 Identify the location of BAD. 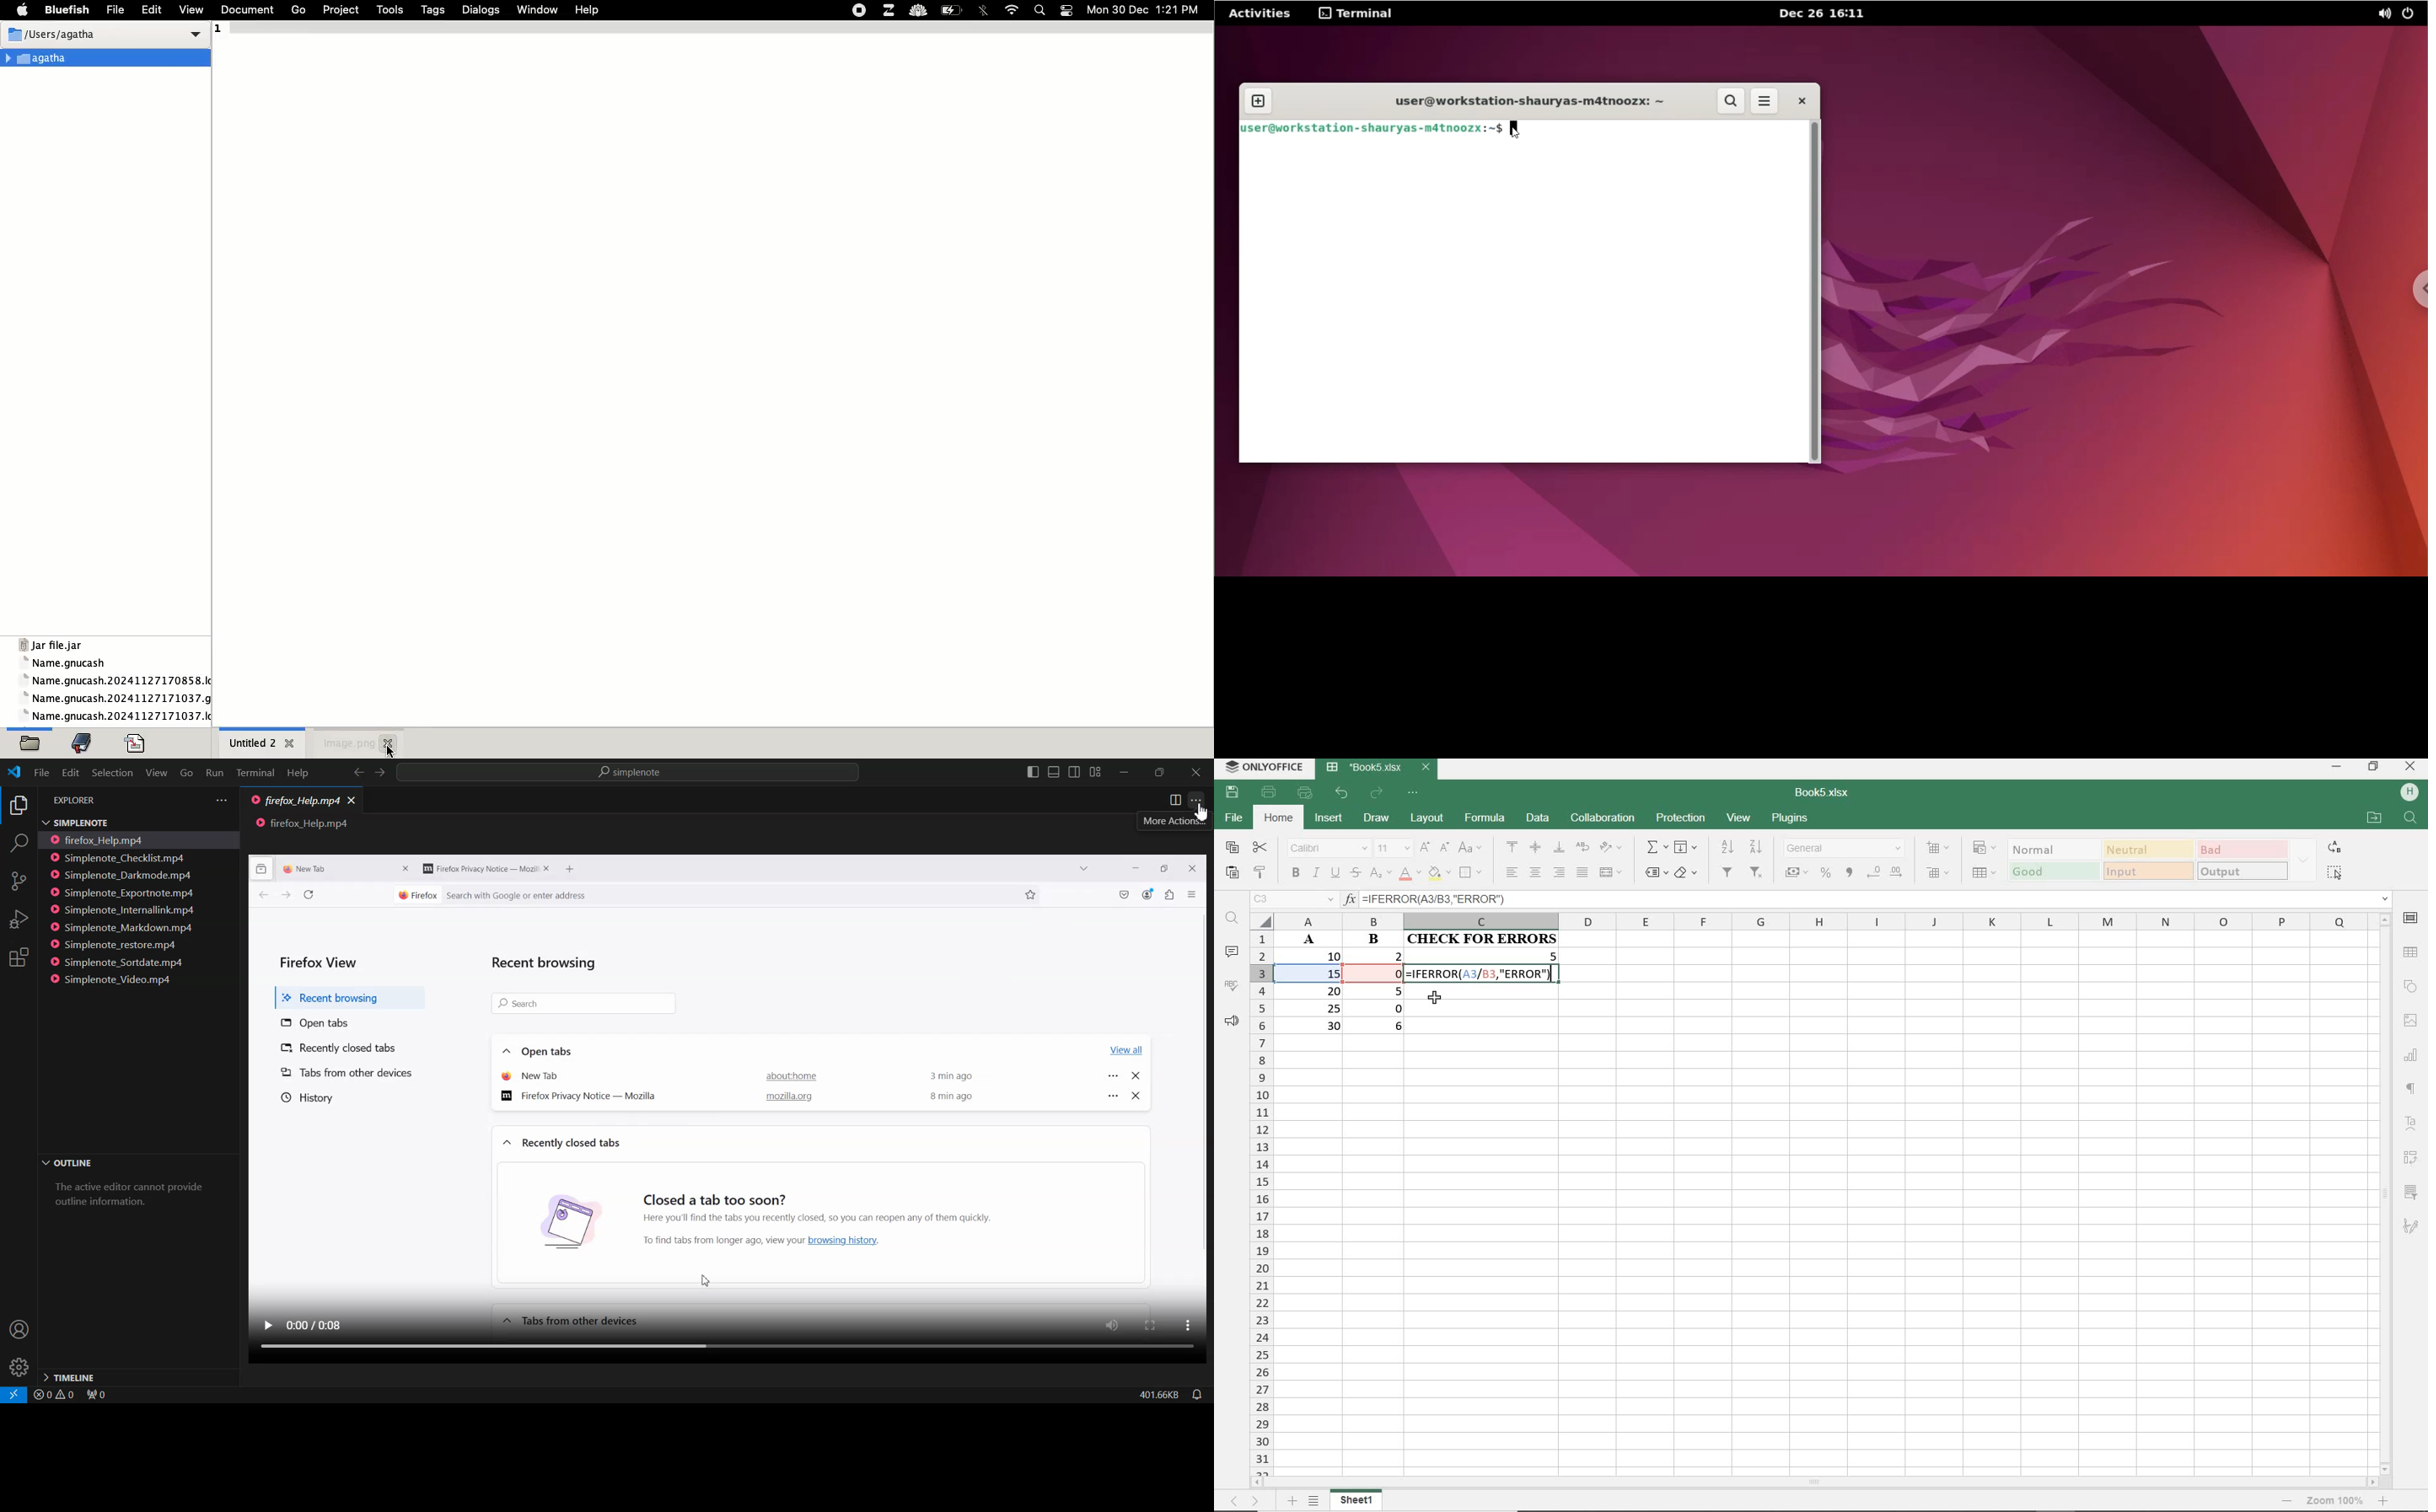
(2242, 849).